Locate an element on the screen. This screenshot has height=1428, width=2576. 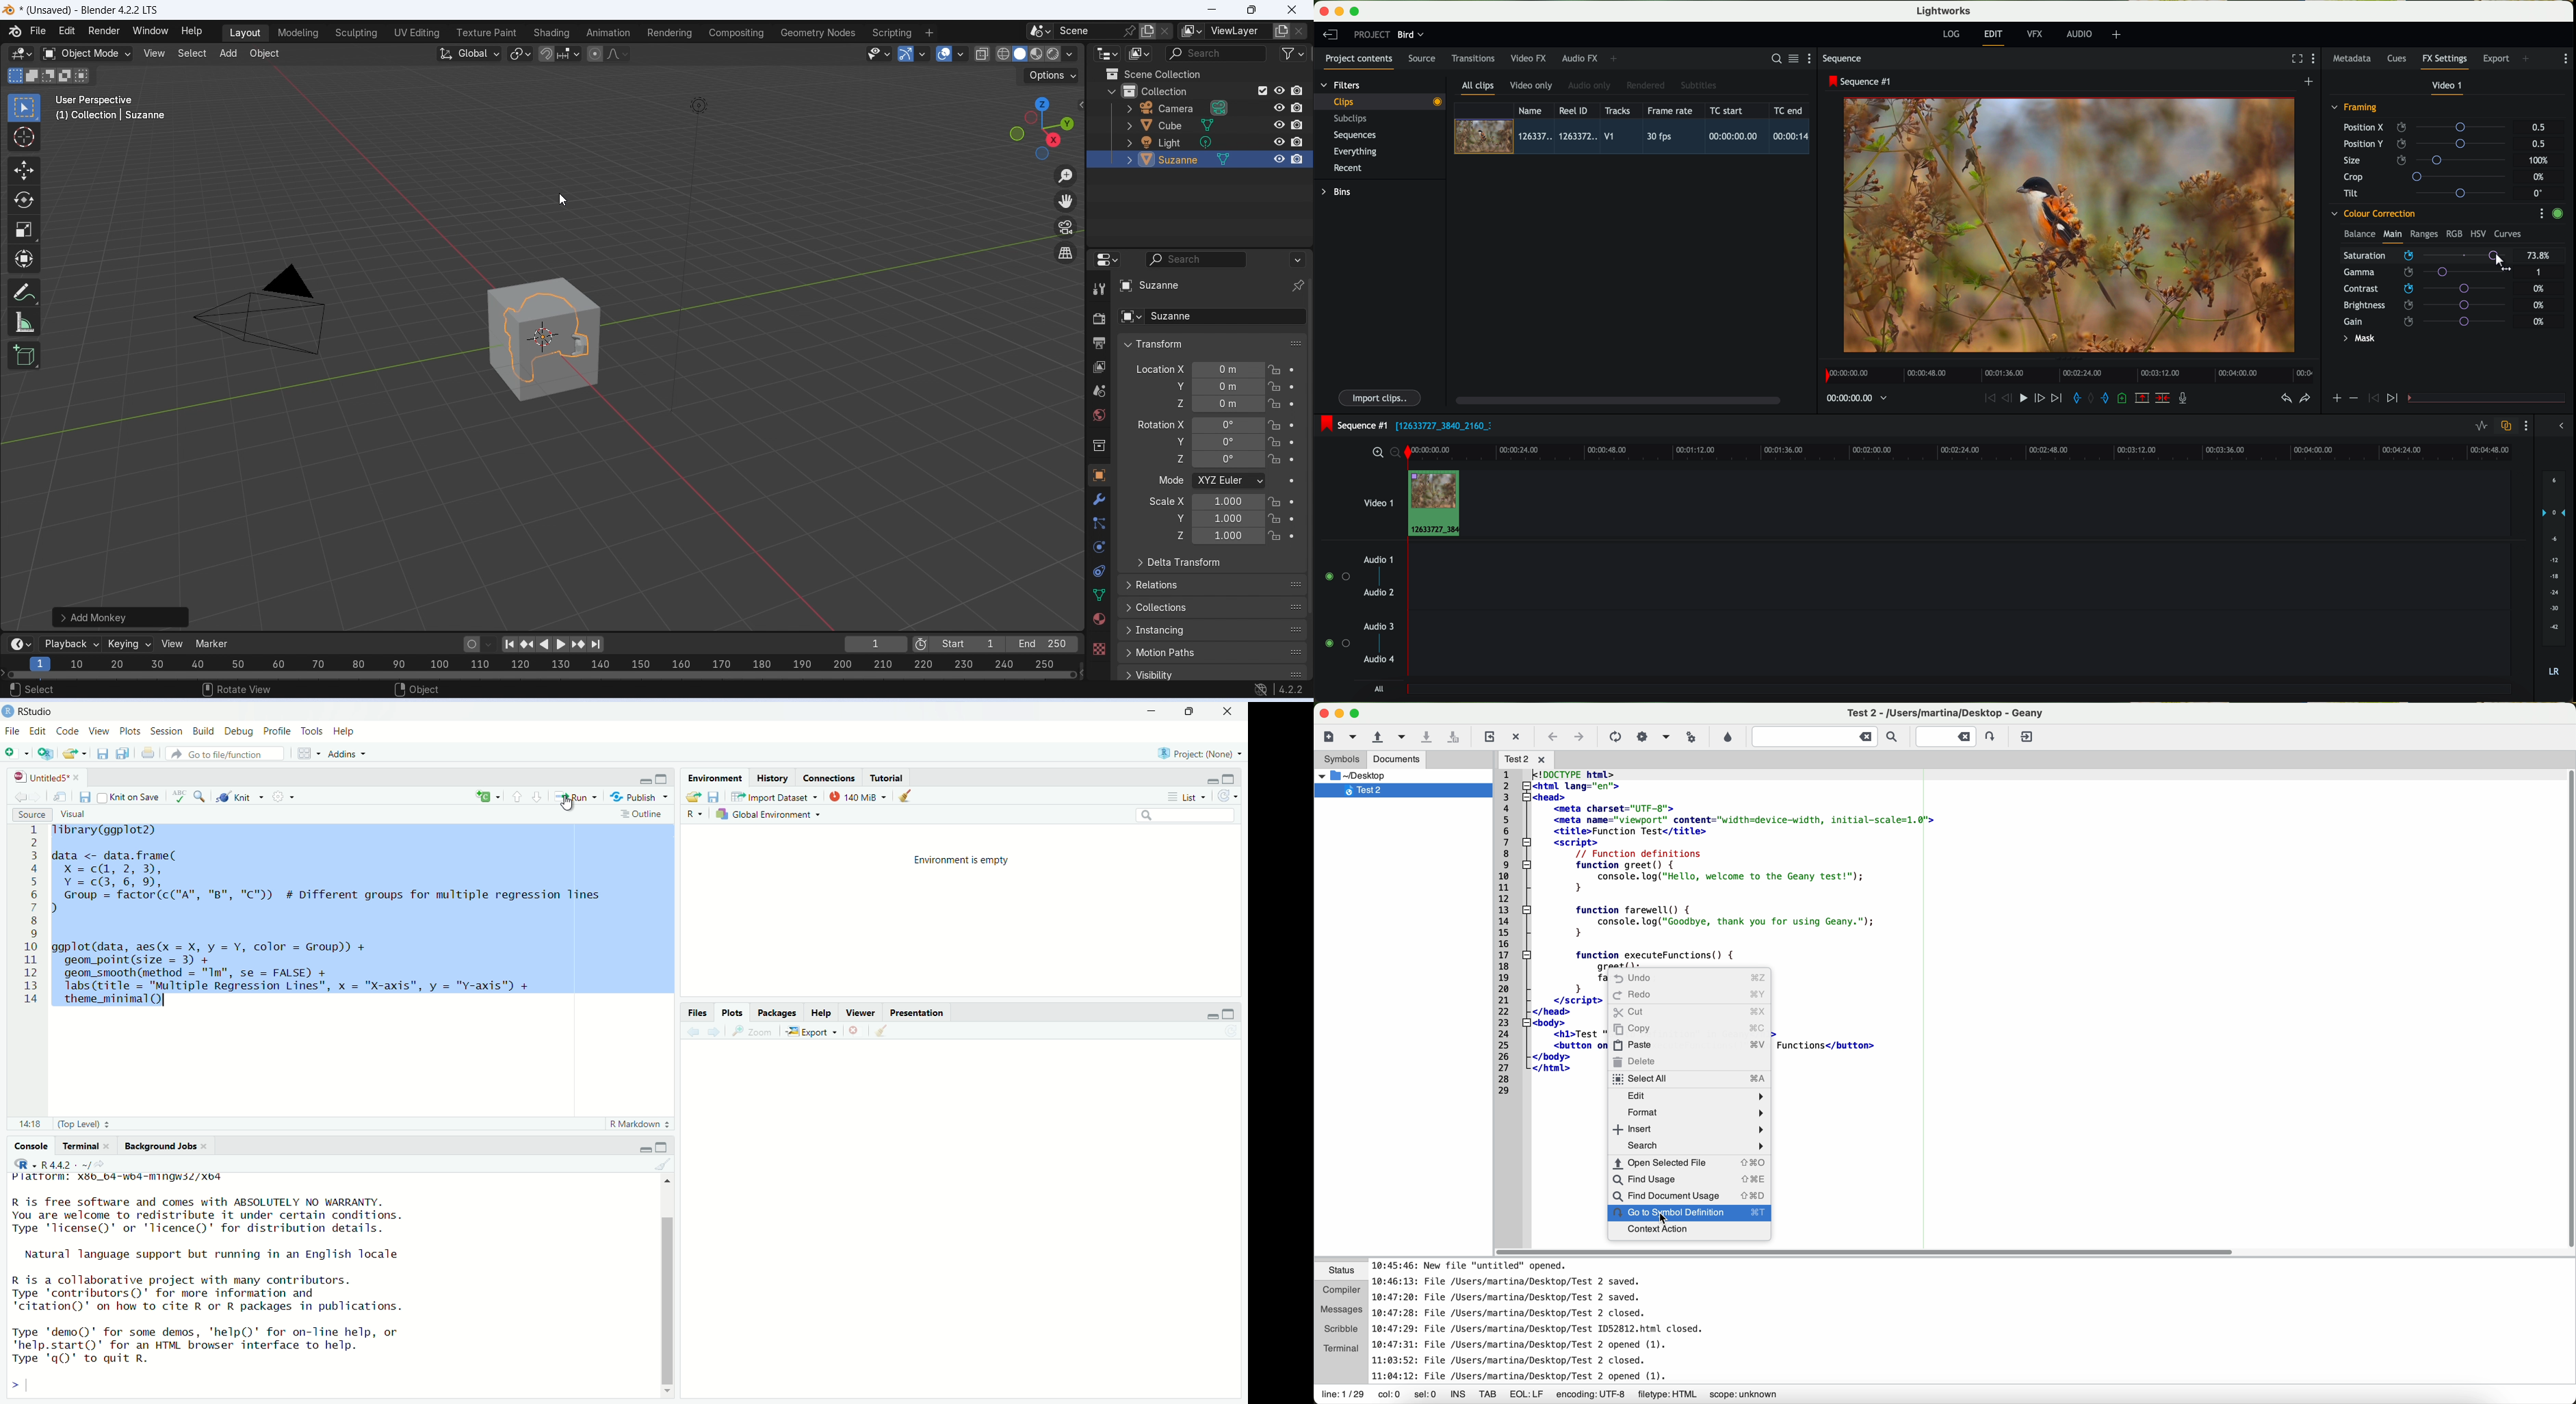
audio is located at coordinates (2079, 33).